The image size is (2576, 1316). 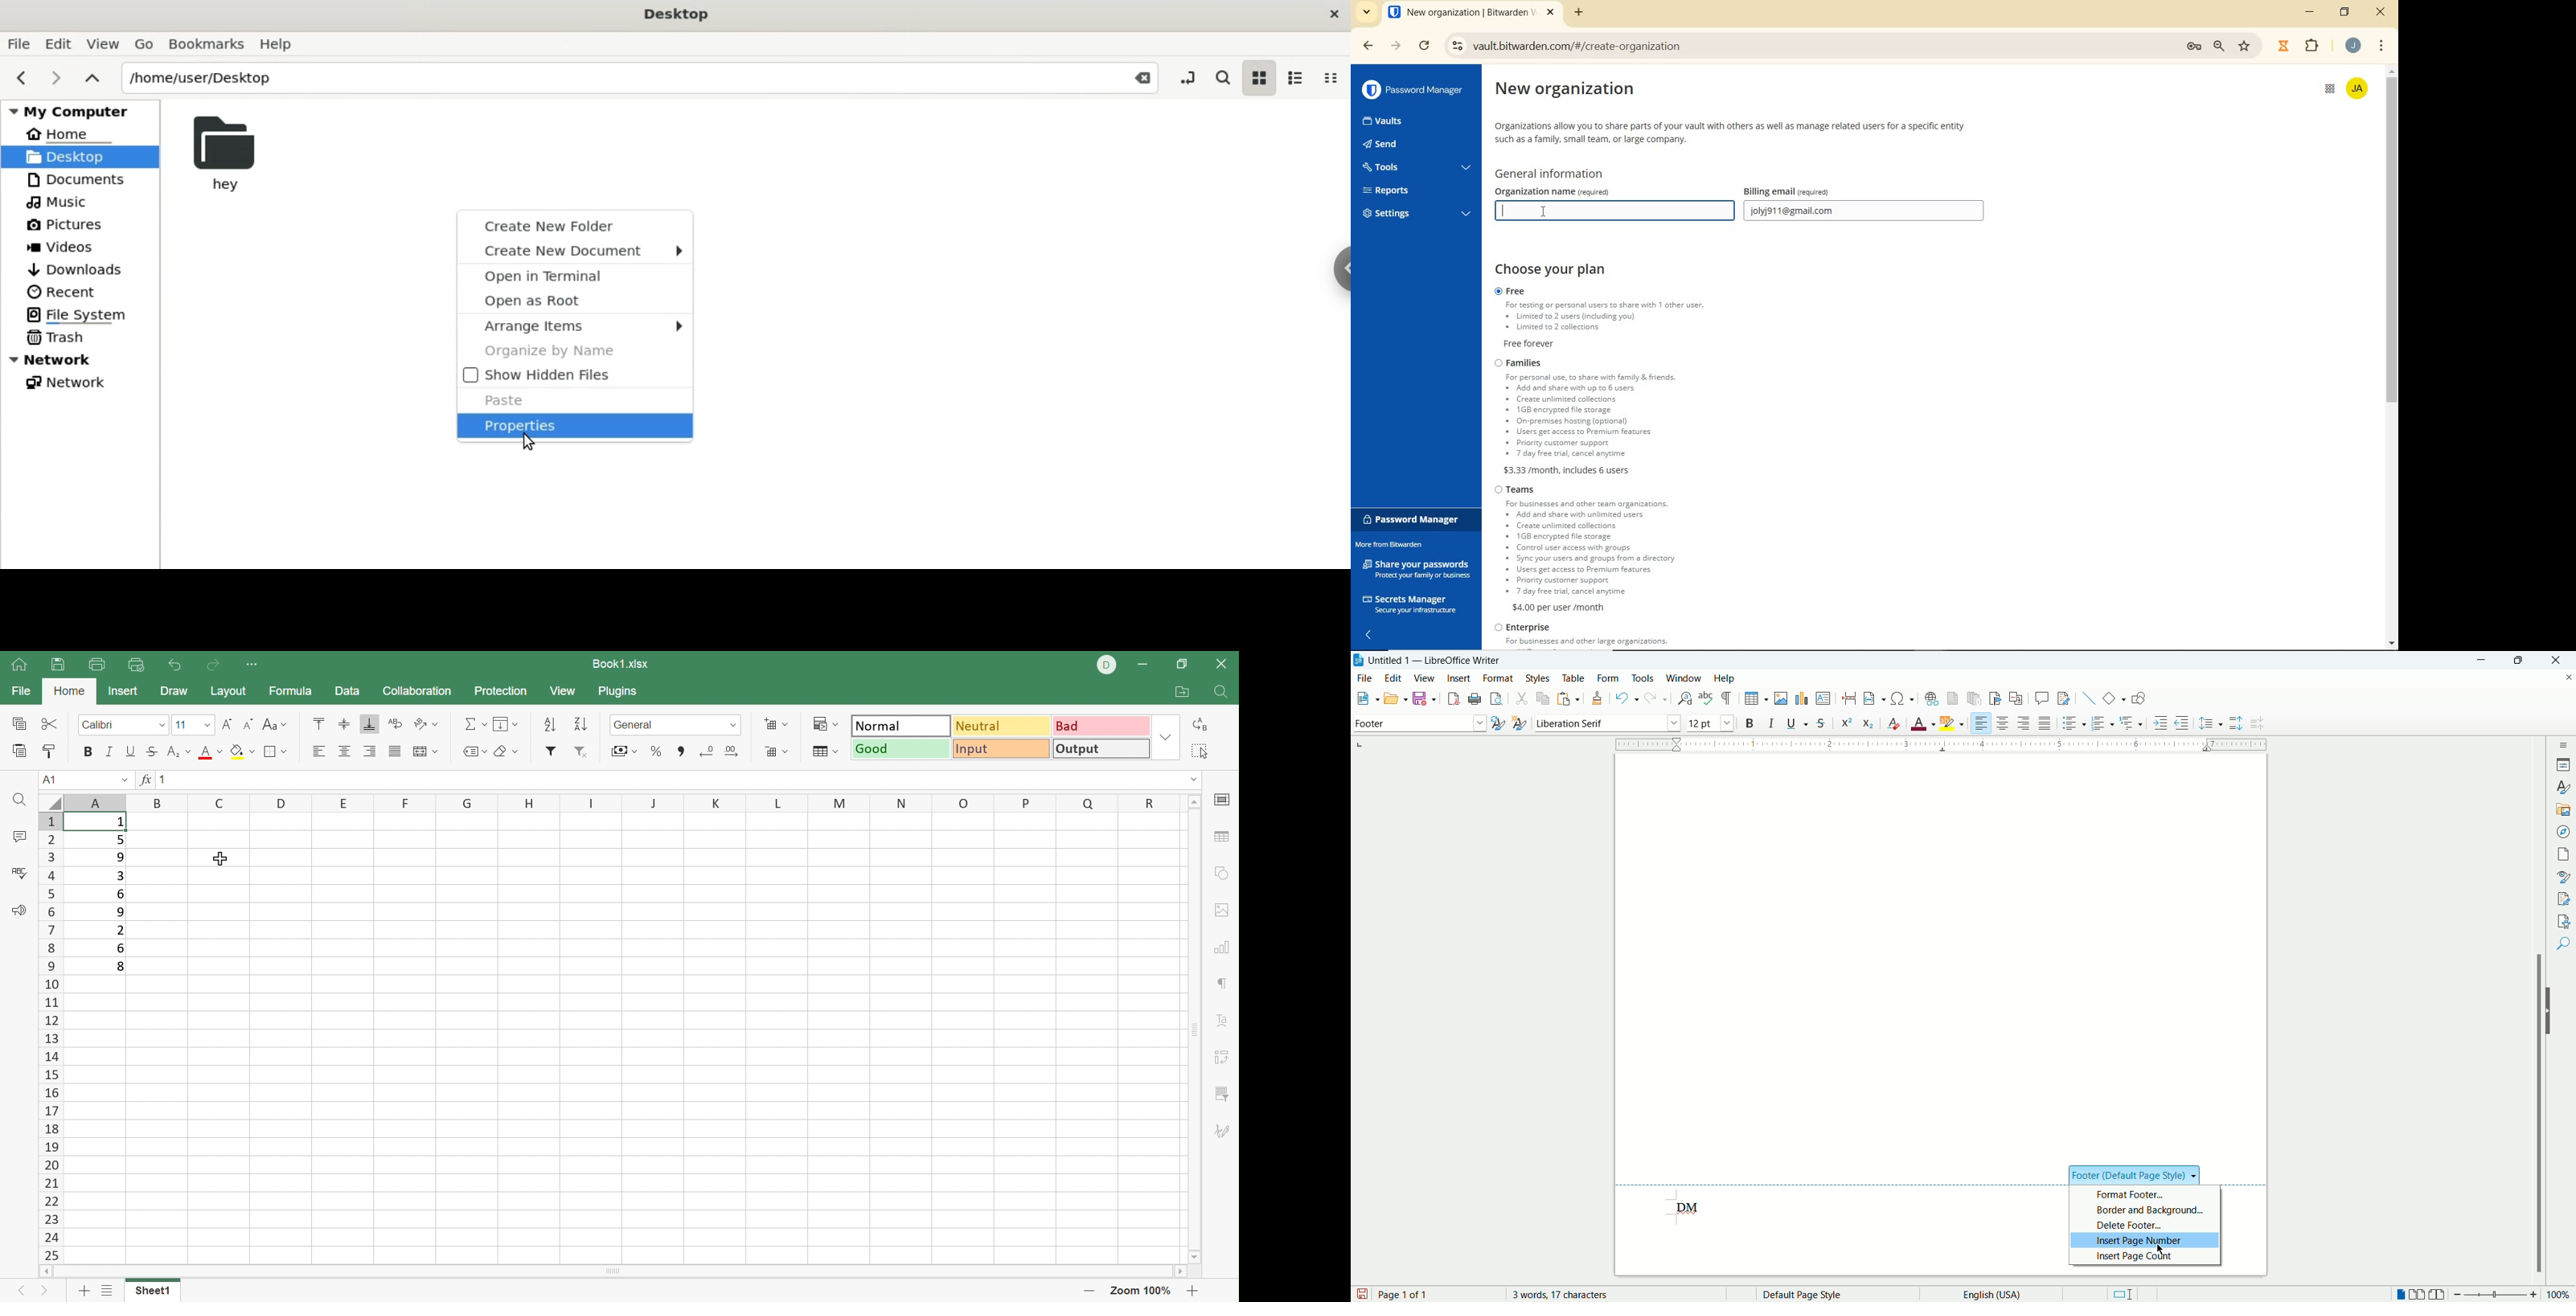 I want to click on text color, so click(x=1925, y=723).